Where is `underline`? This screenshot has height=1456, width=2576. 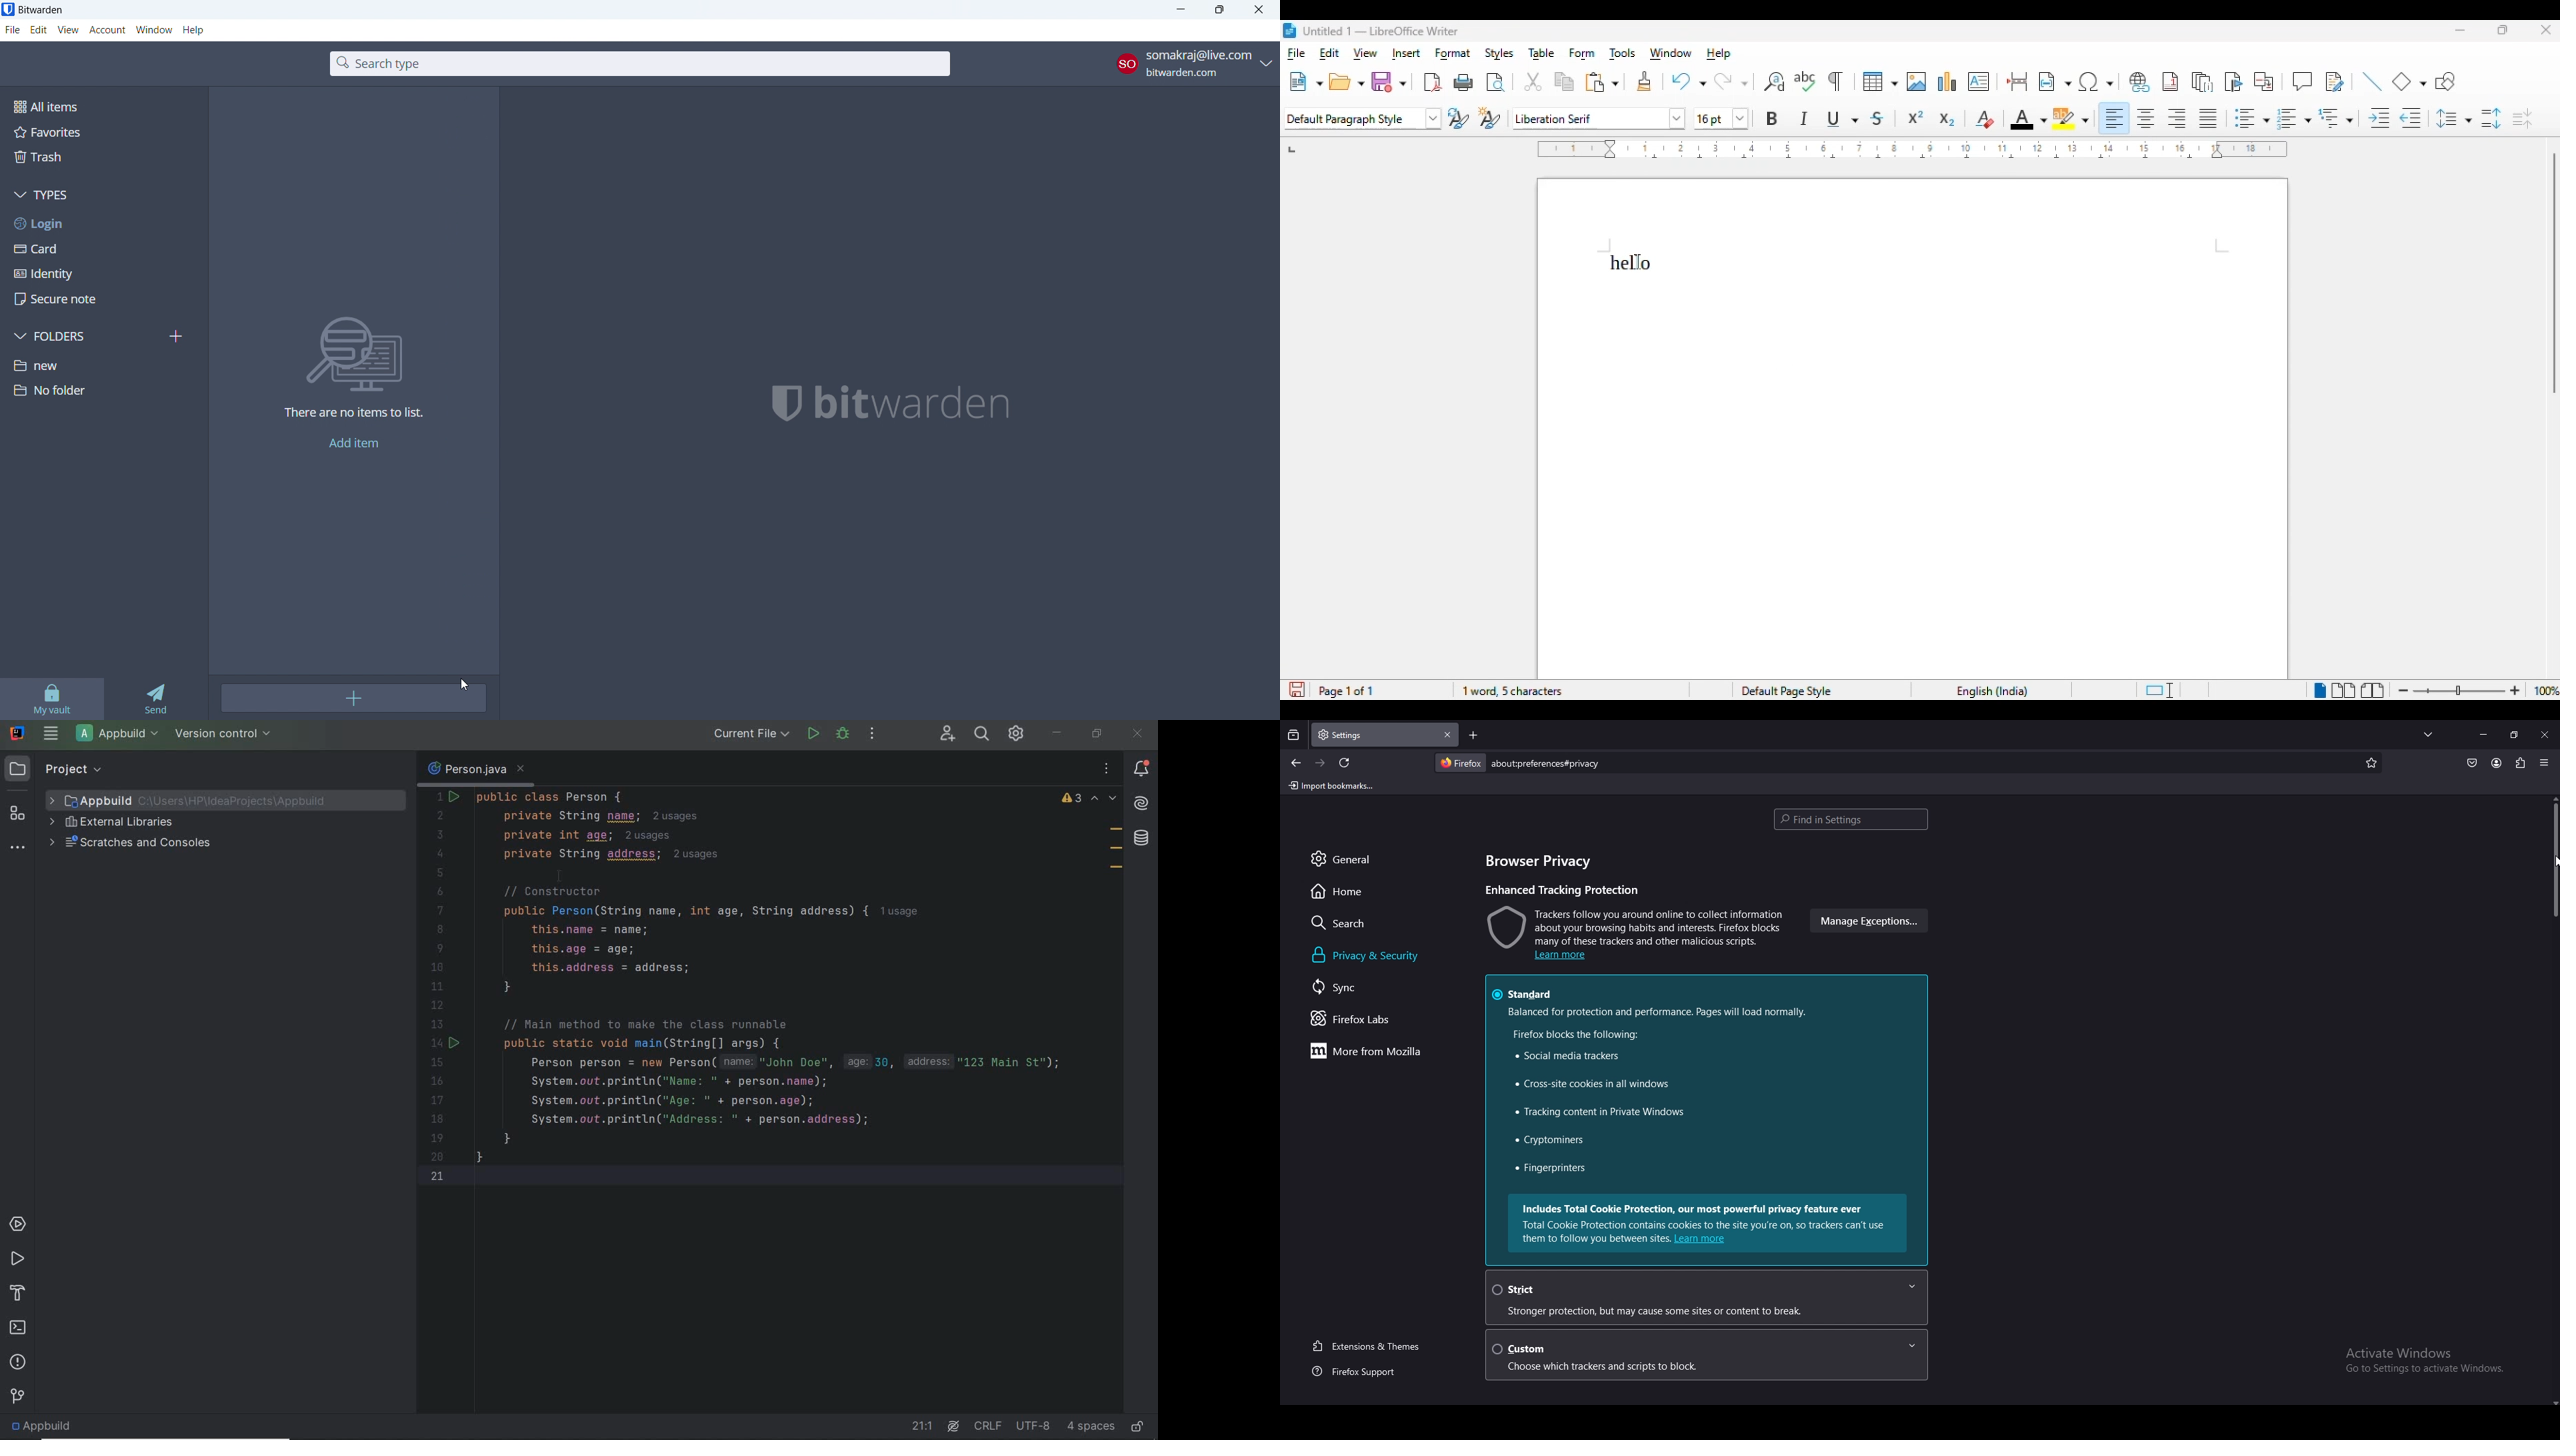 underline is located at coordinates (1843, 119).